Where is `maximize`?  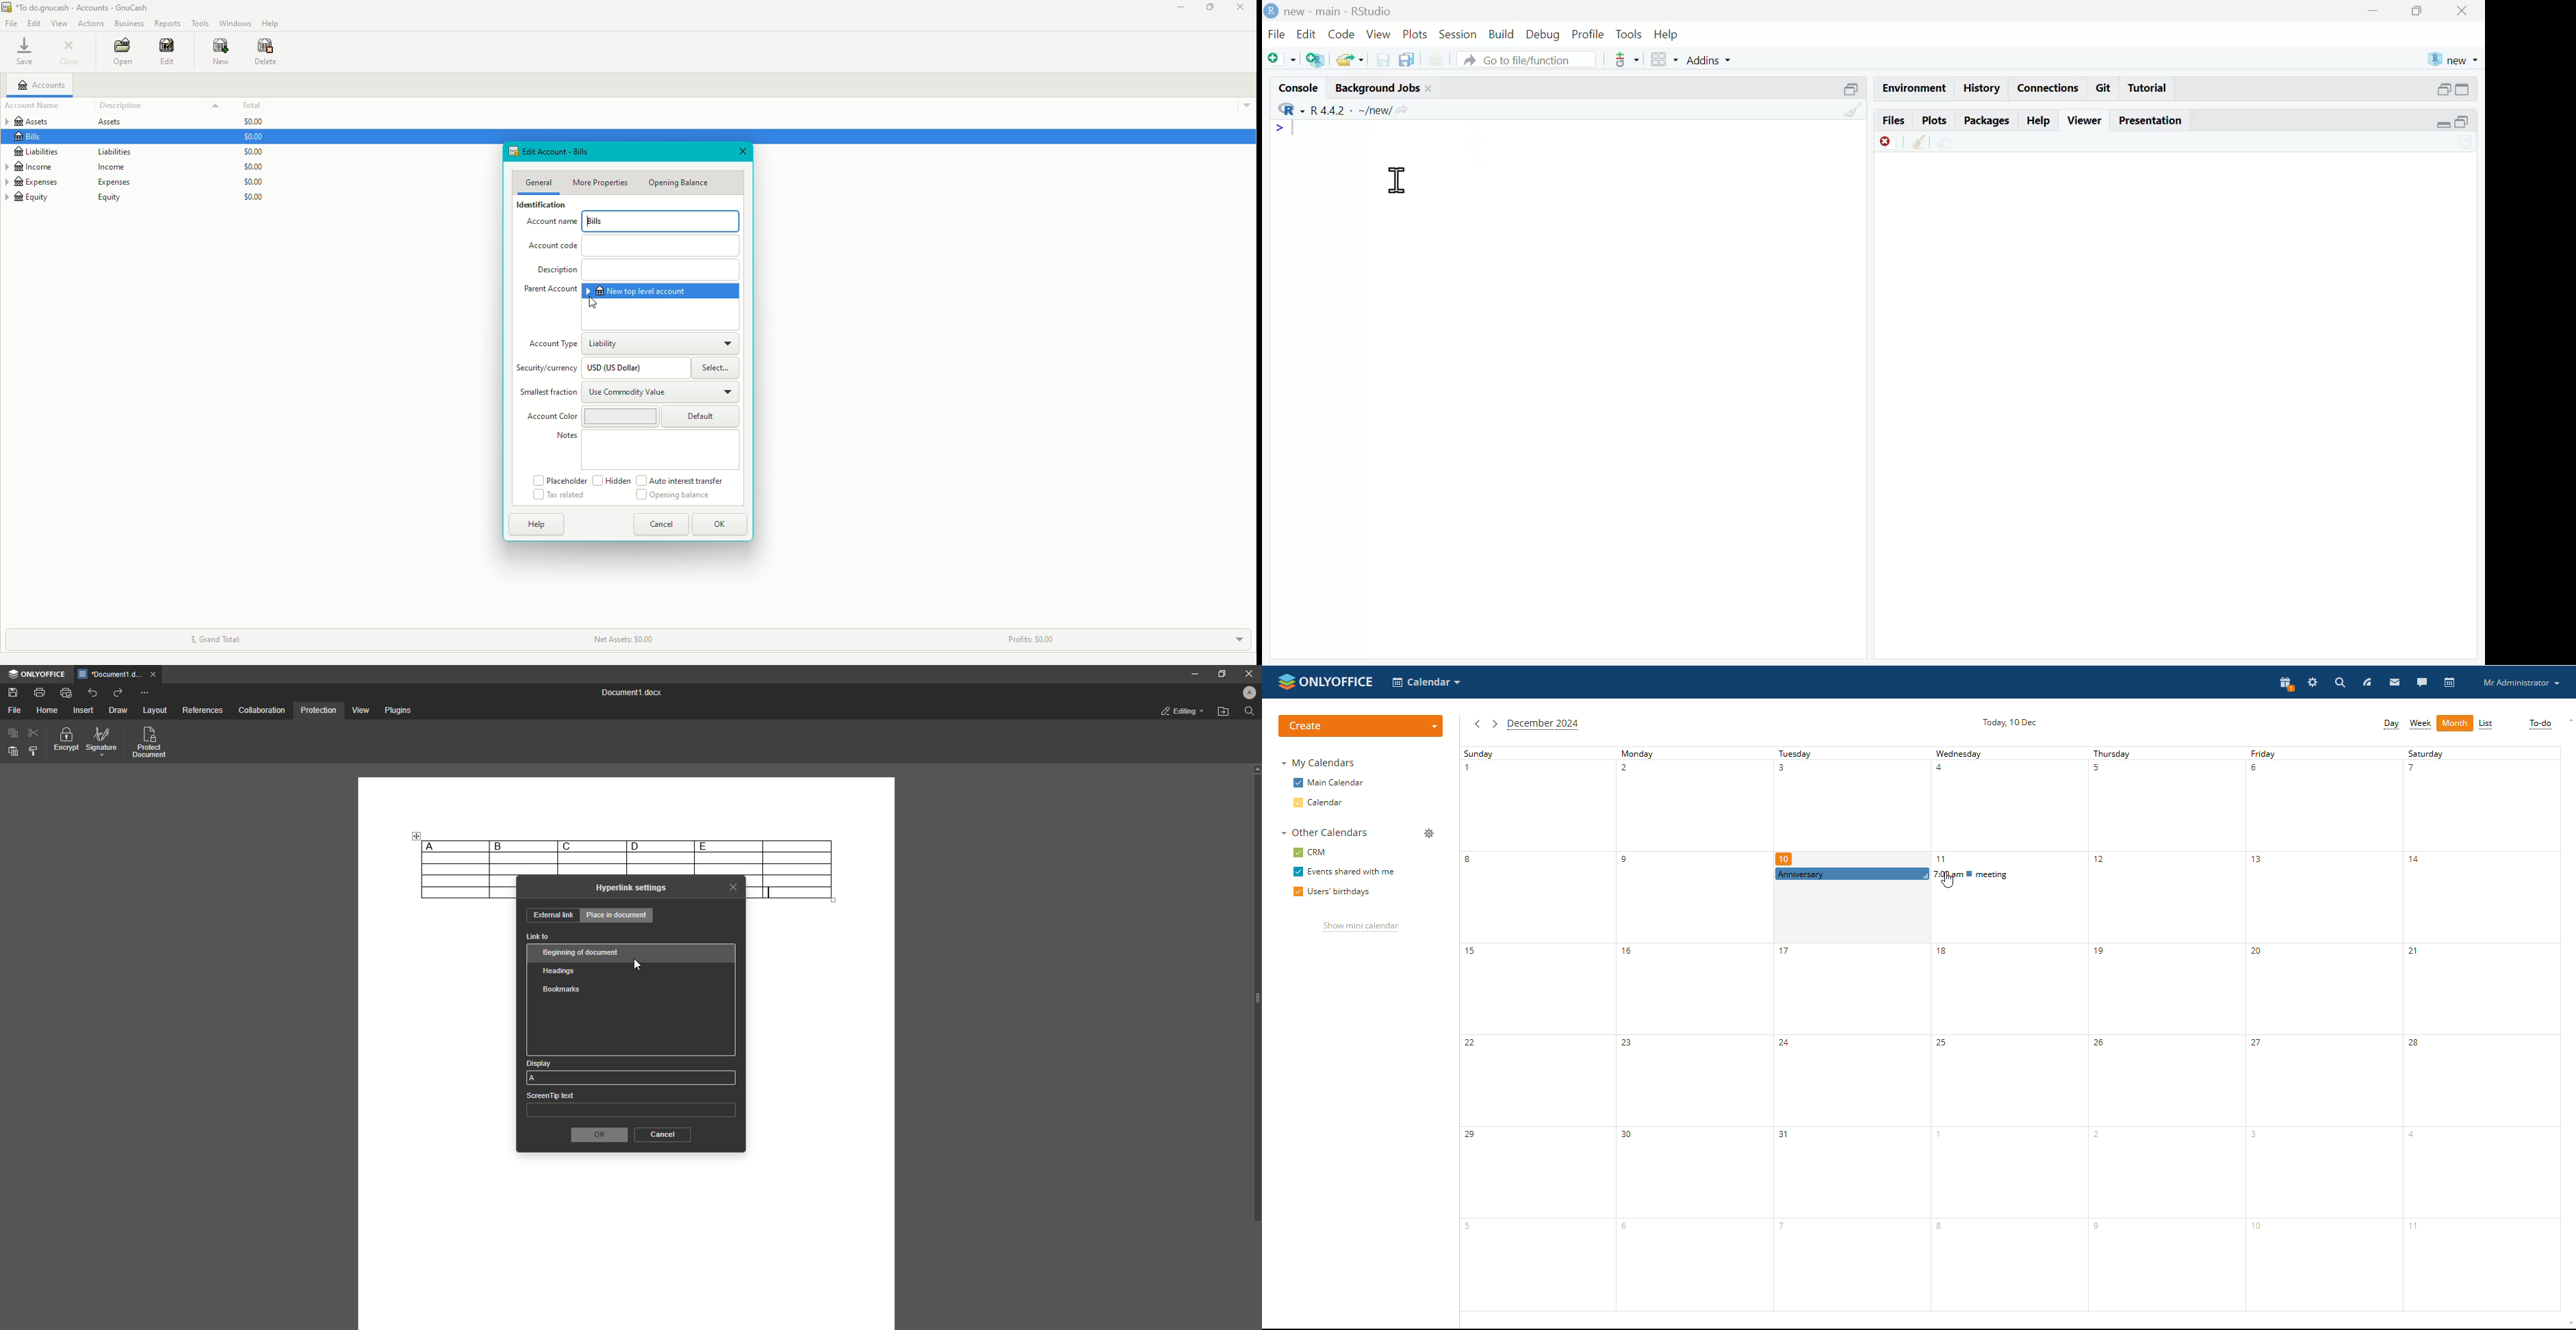 maximize is located at coordinates (2464, 90).